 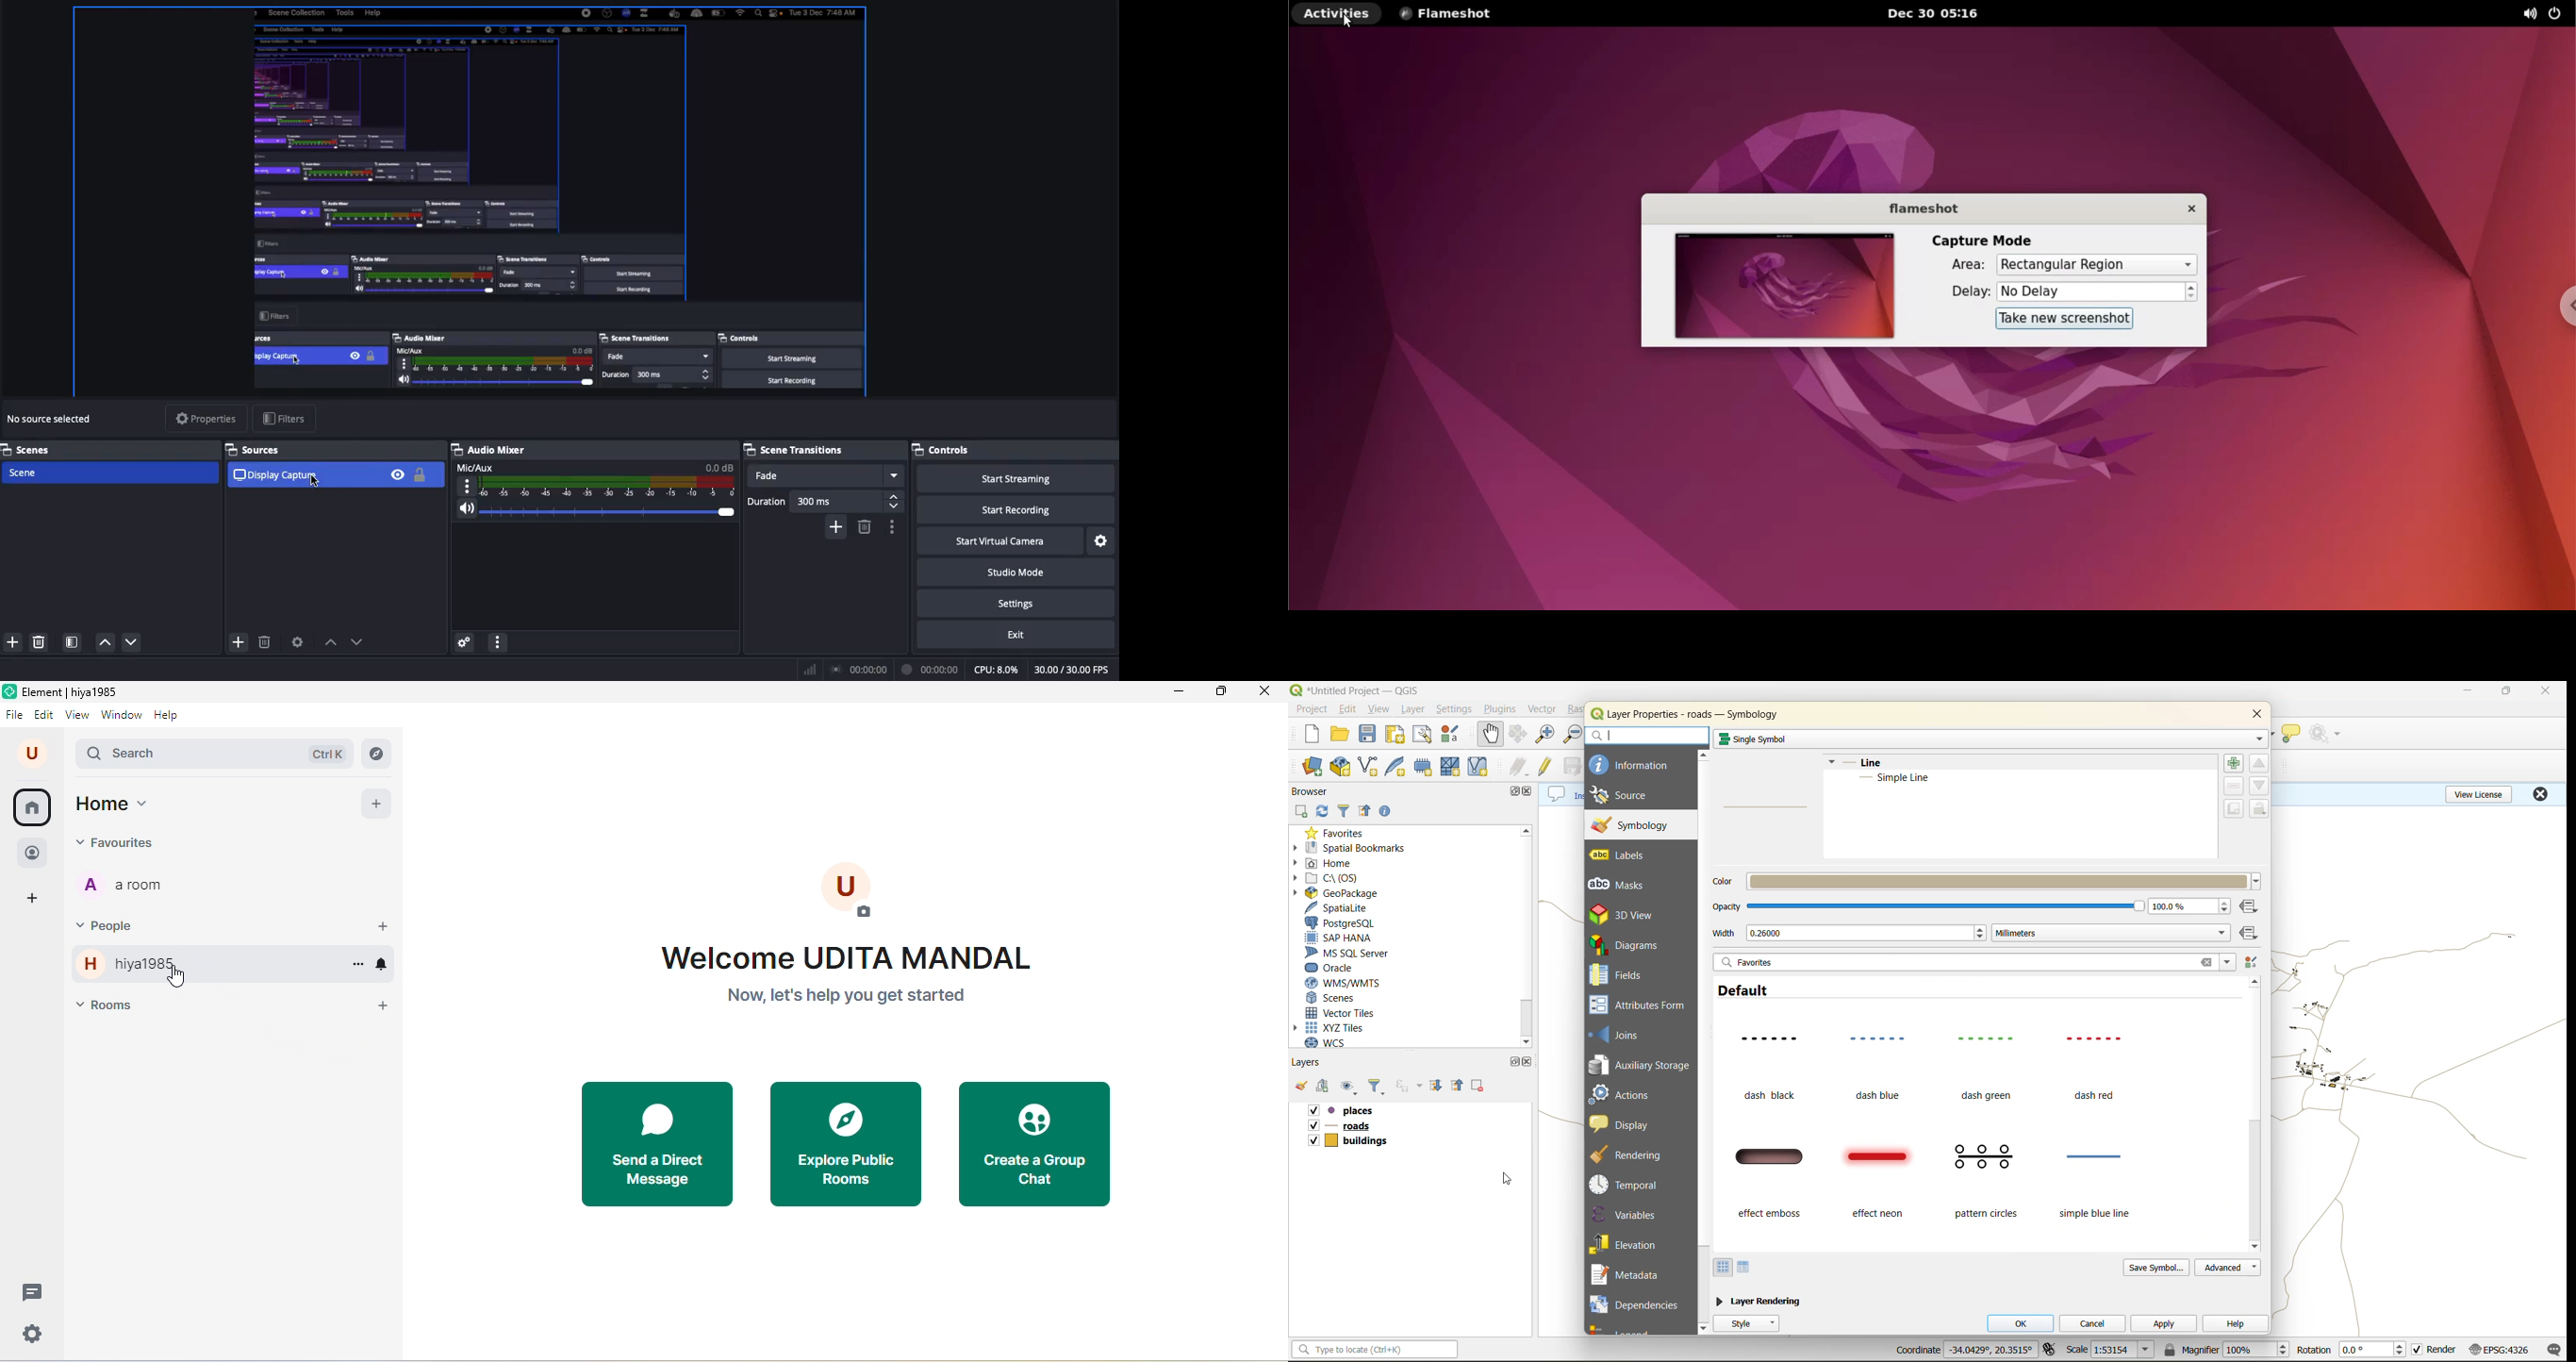 I want to click on Studio mode, so click(x=1016, y=572).